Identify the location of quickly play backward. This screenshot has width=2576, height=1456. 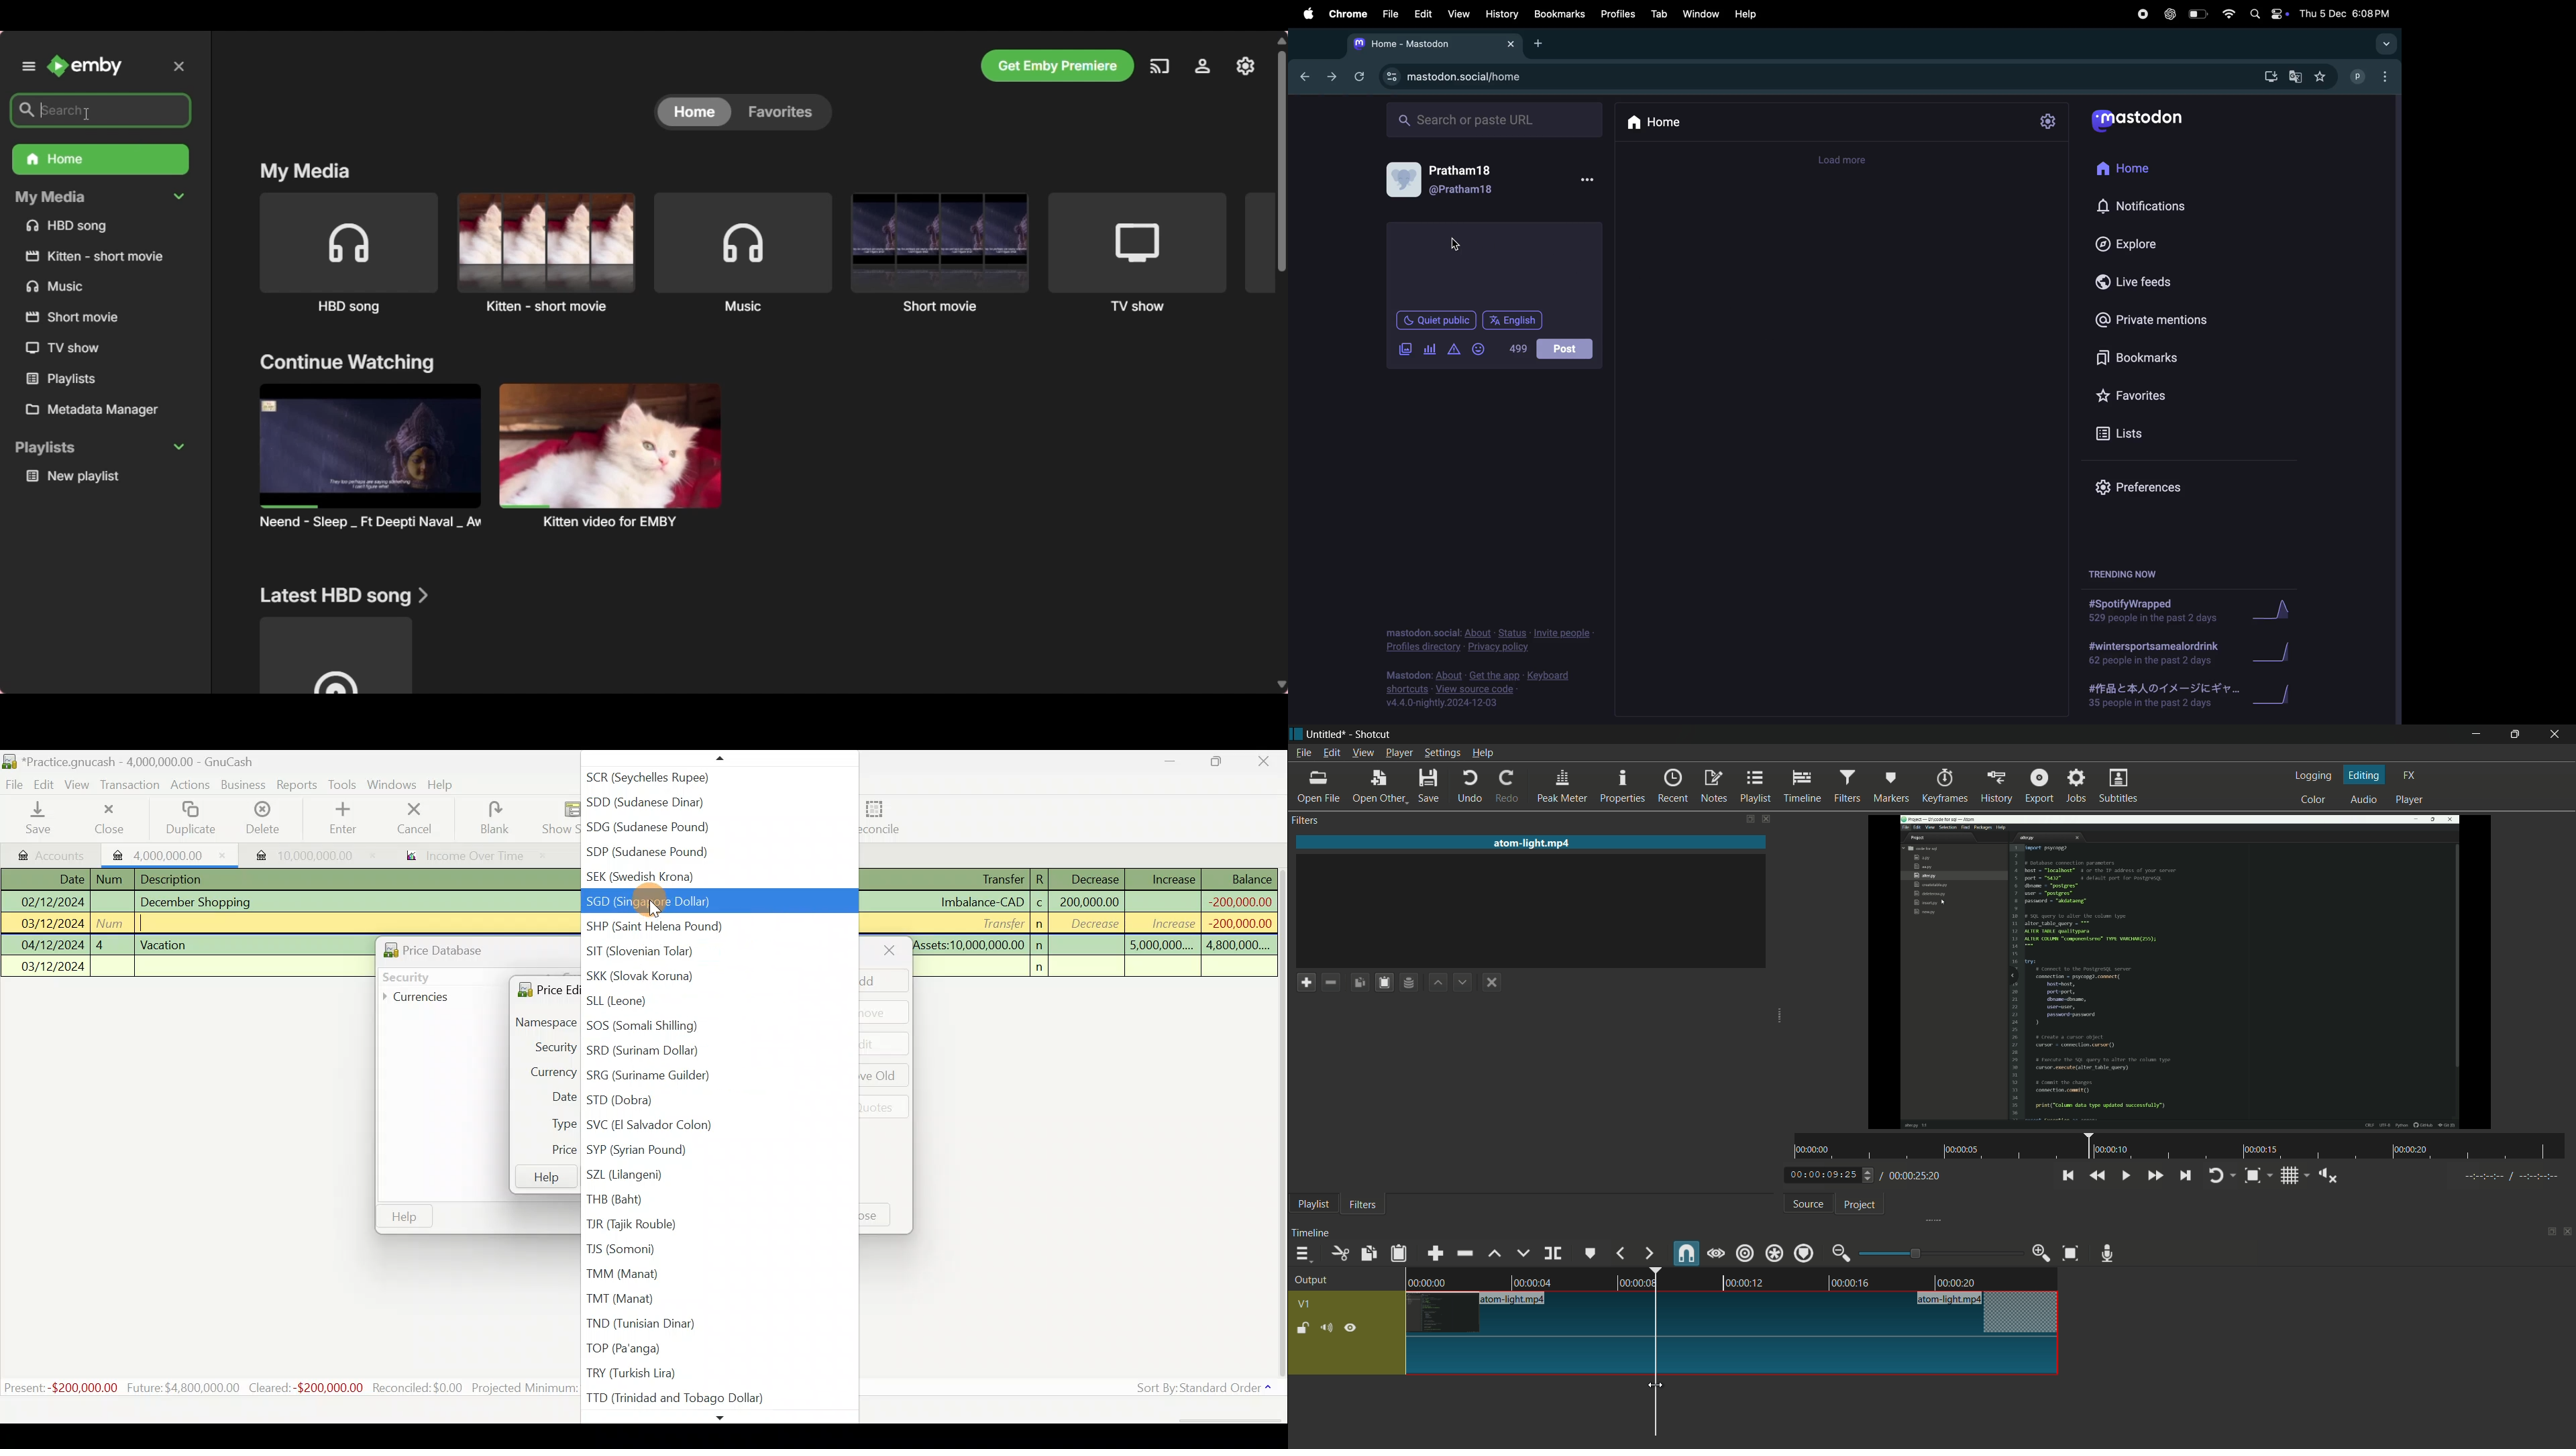
(2098, 1175).